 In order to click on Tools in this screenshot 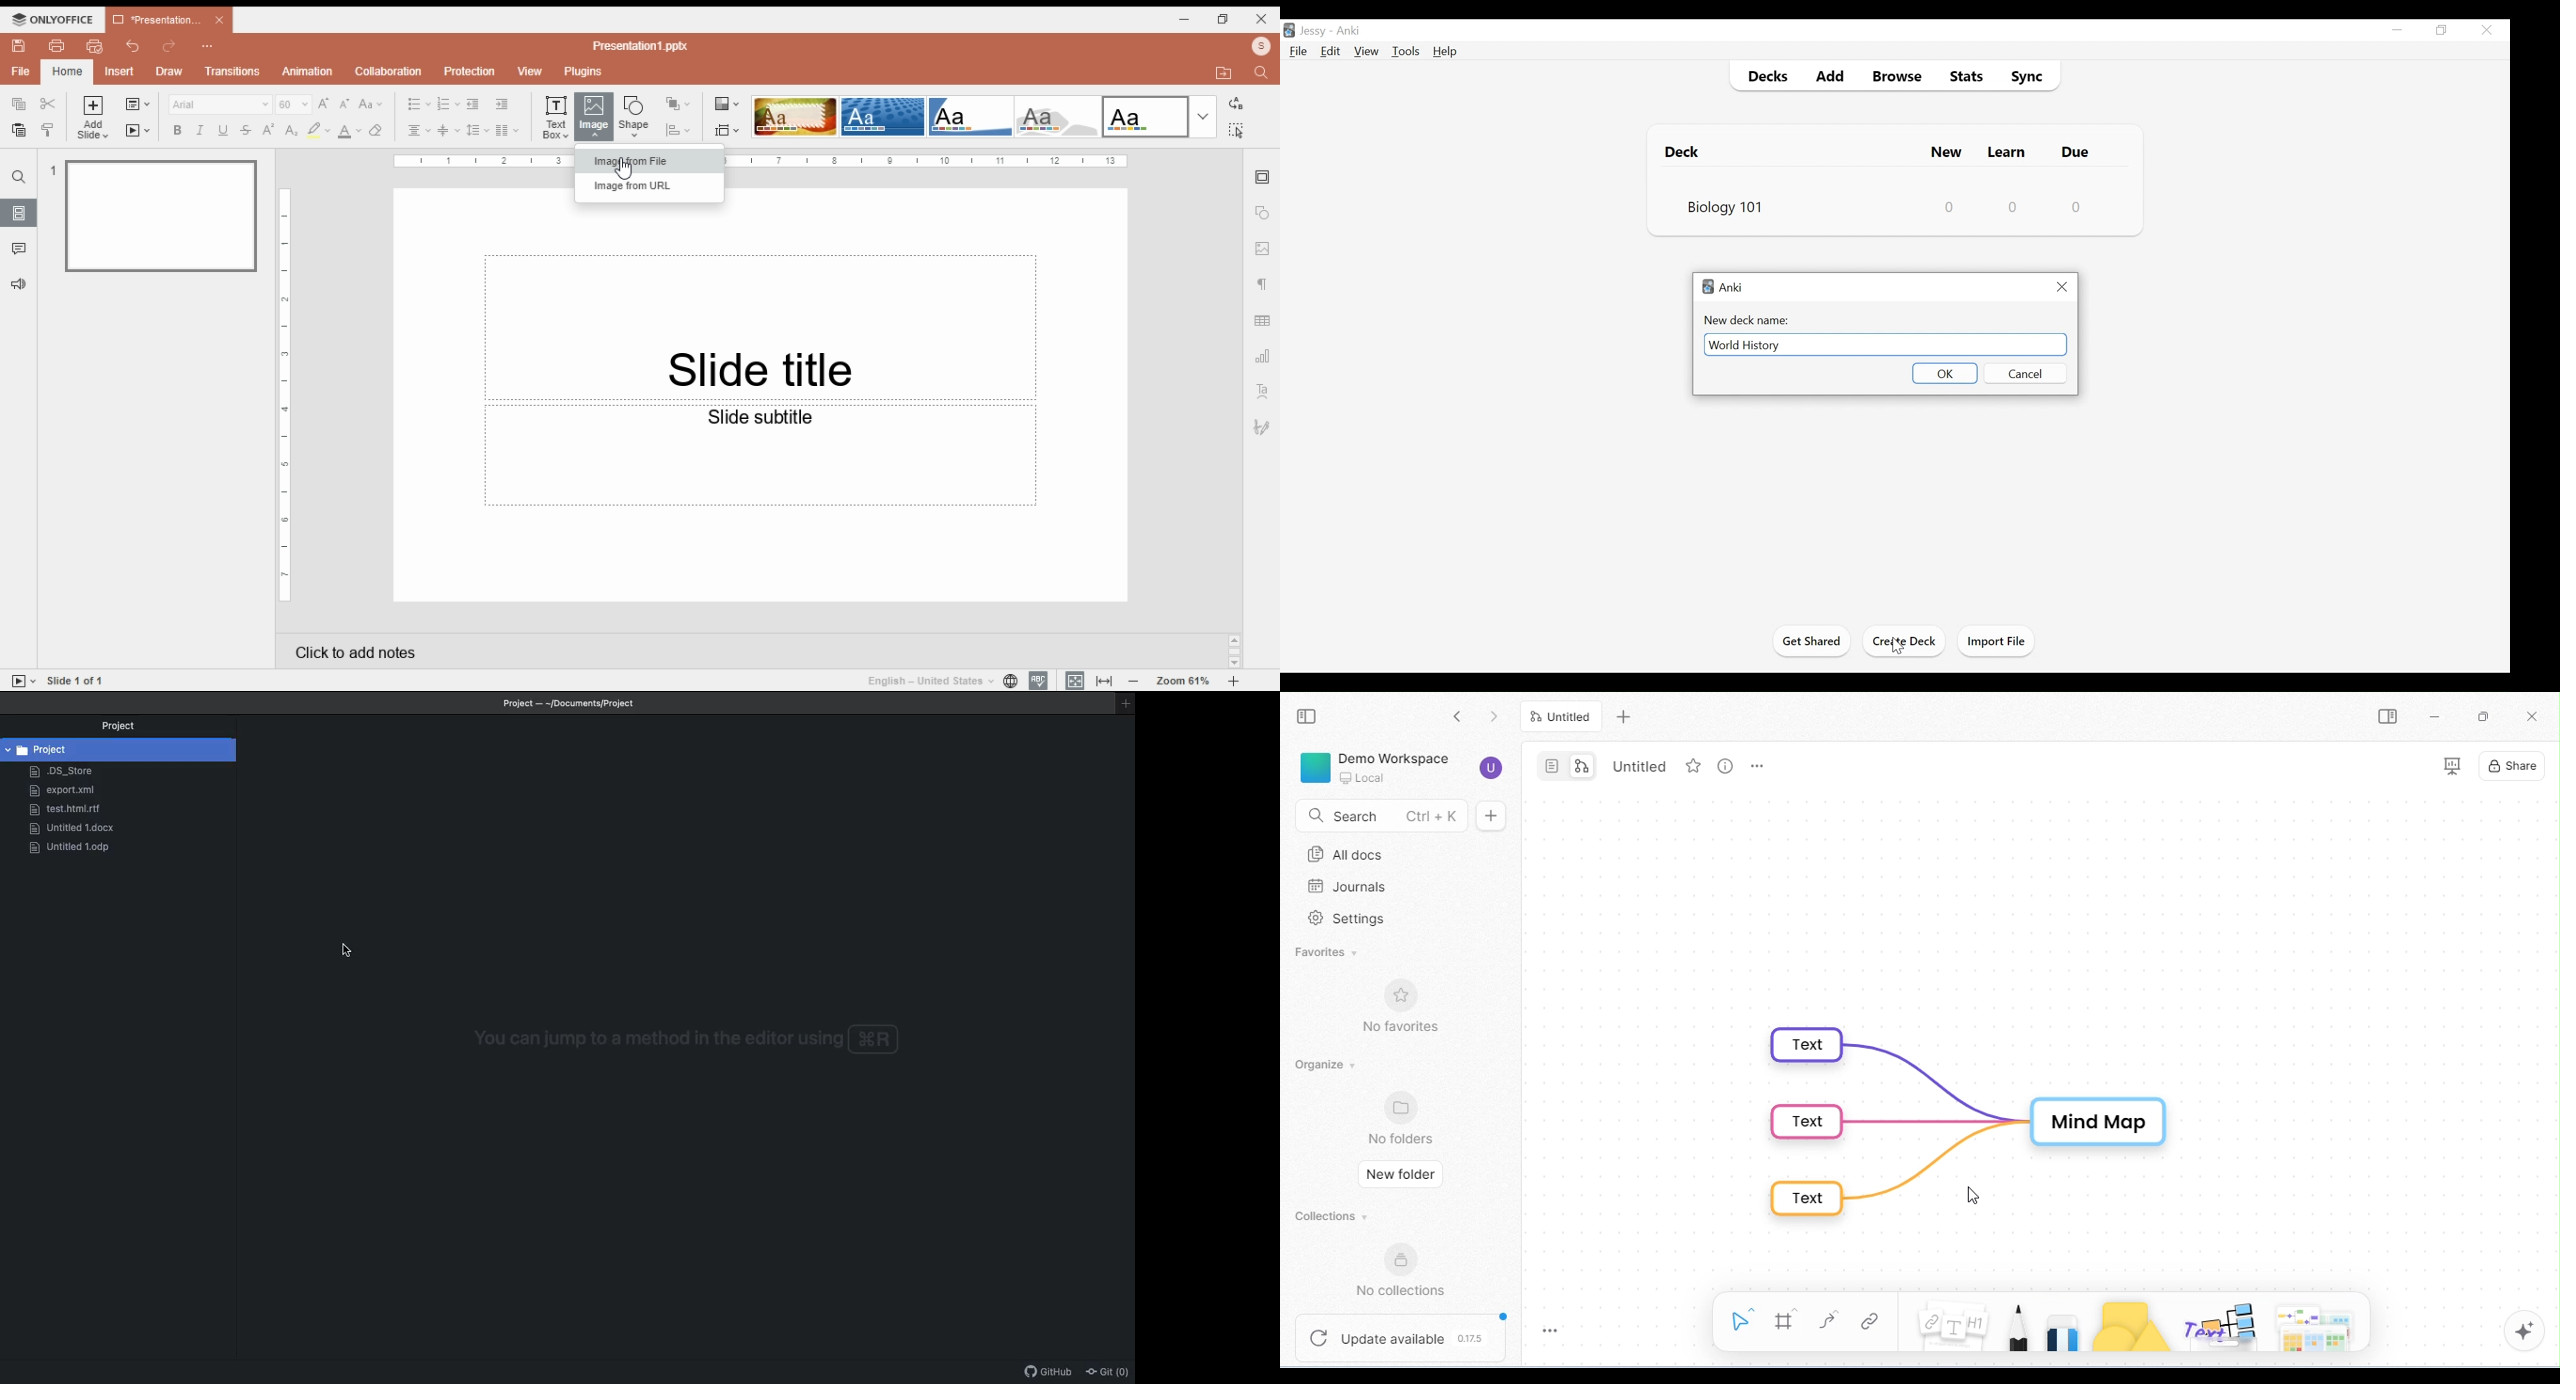, I will do `click(1406, 51)`.